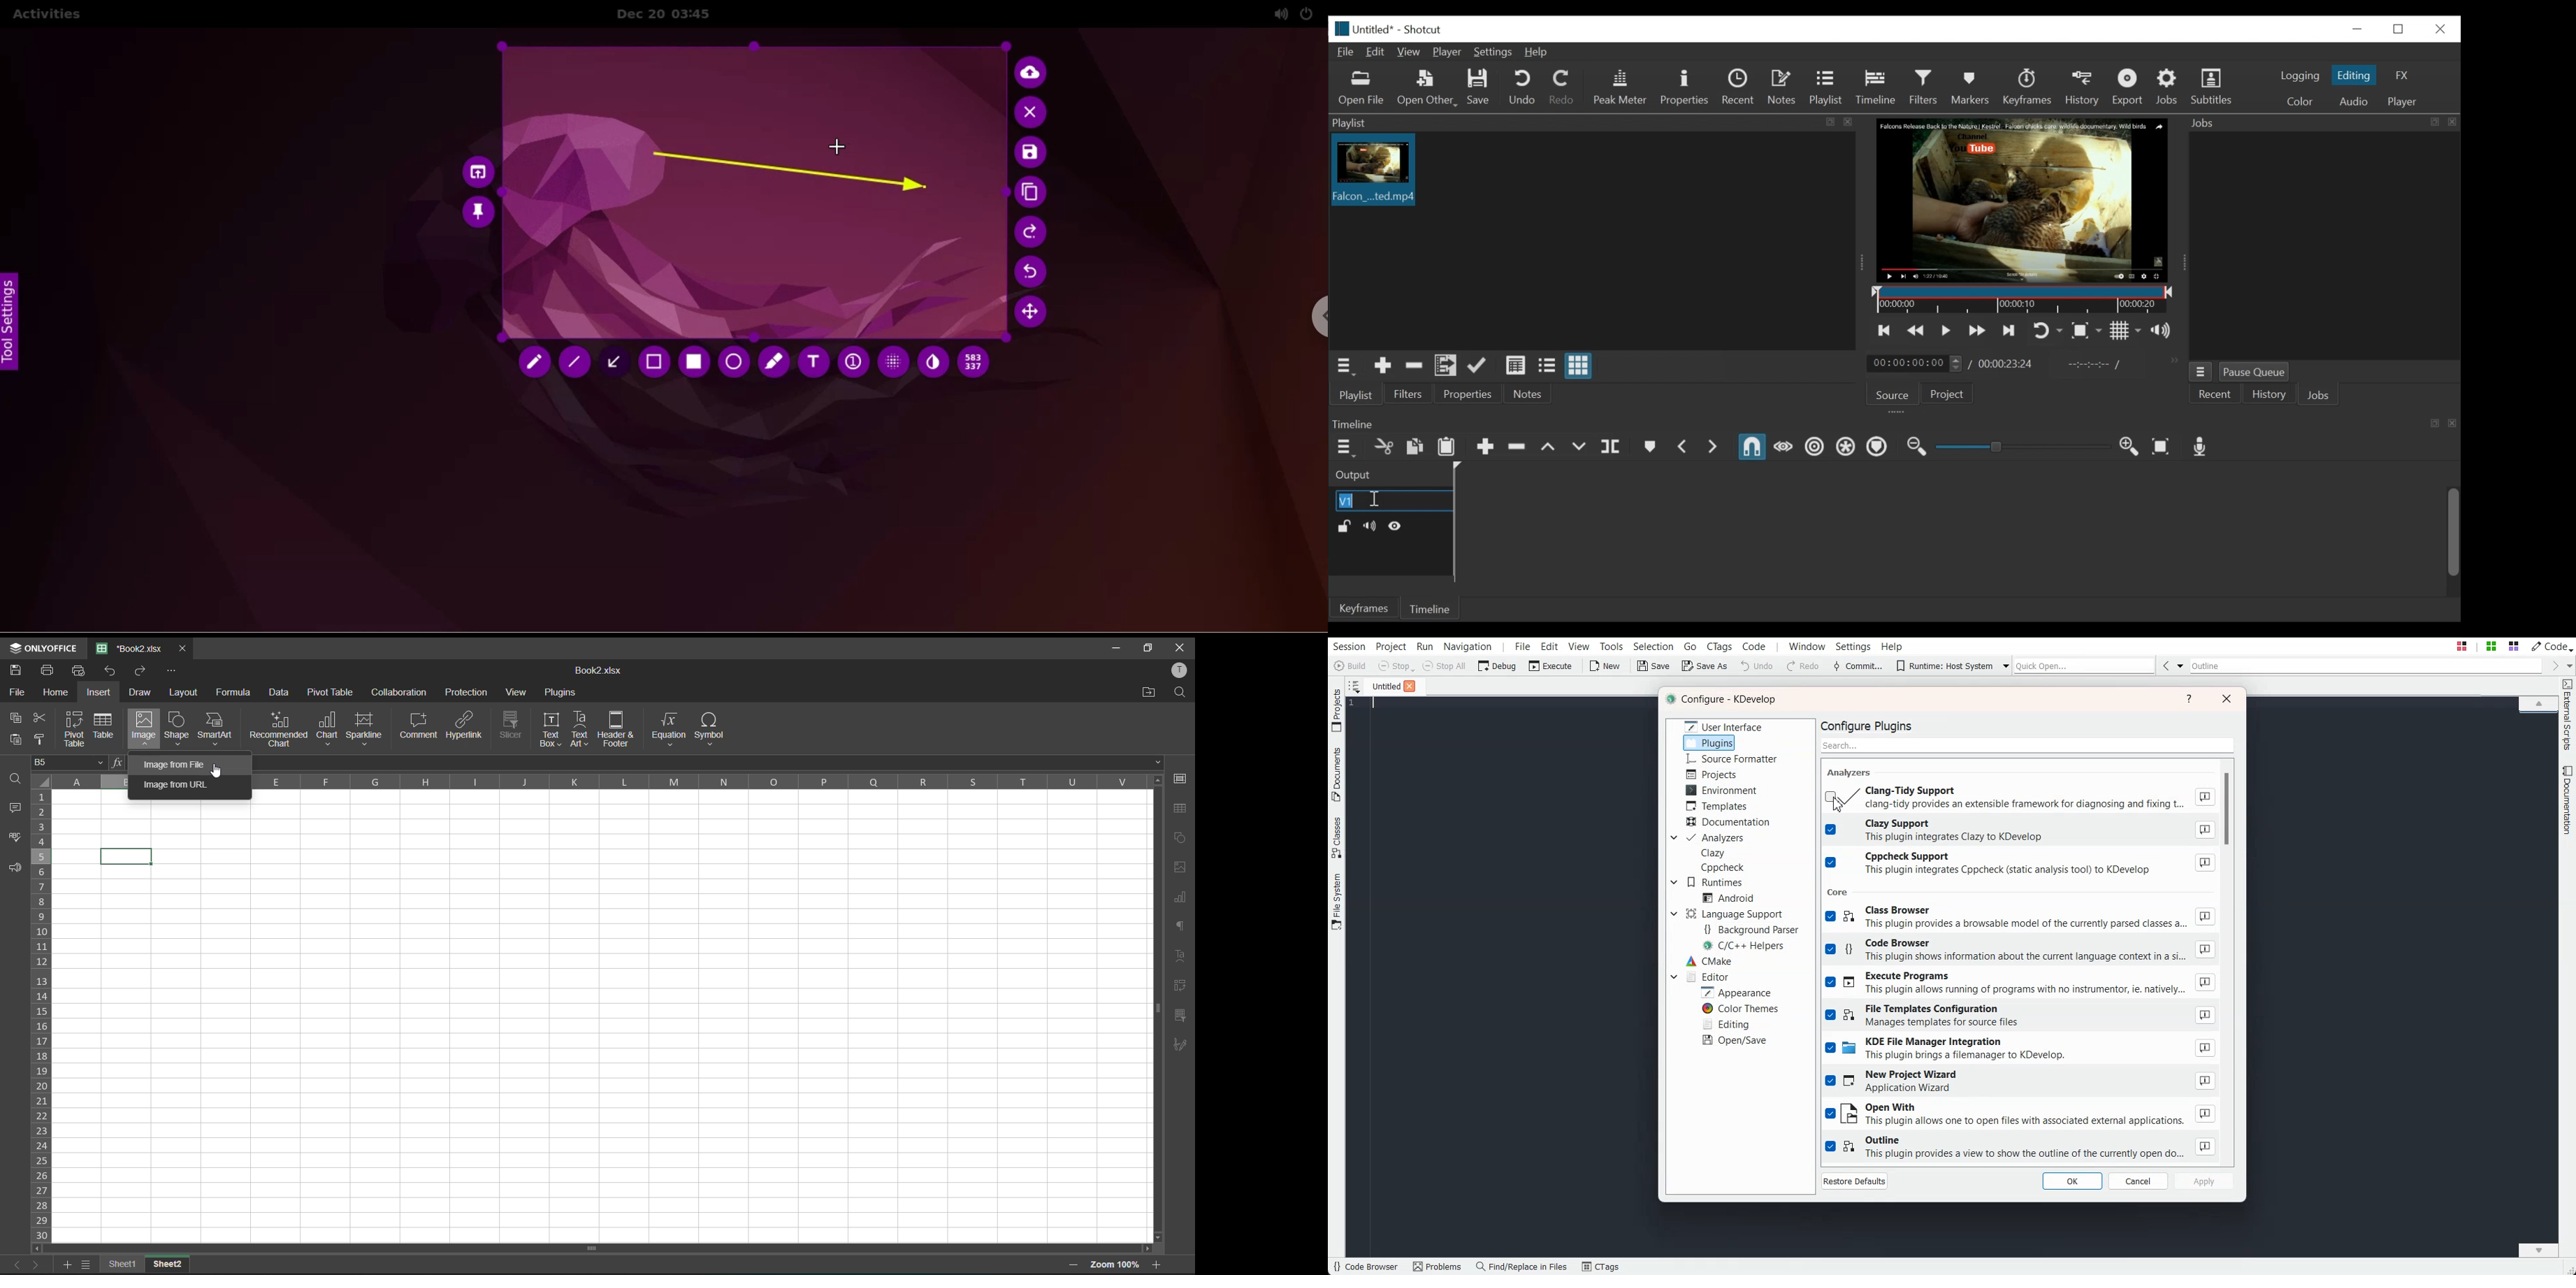  Describe the element at coordinates (67, 1266) in the screenshot. I see `add sheet` at that location.